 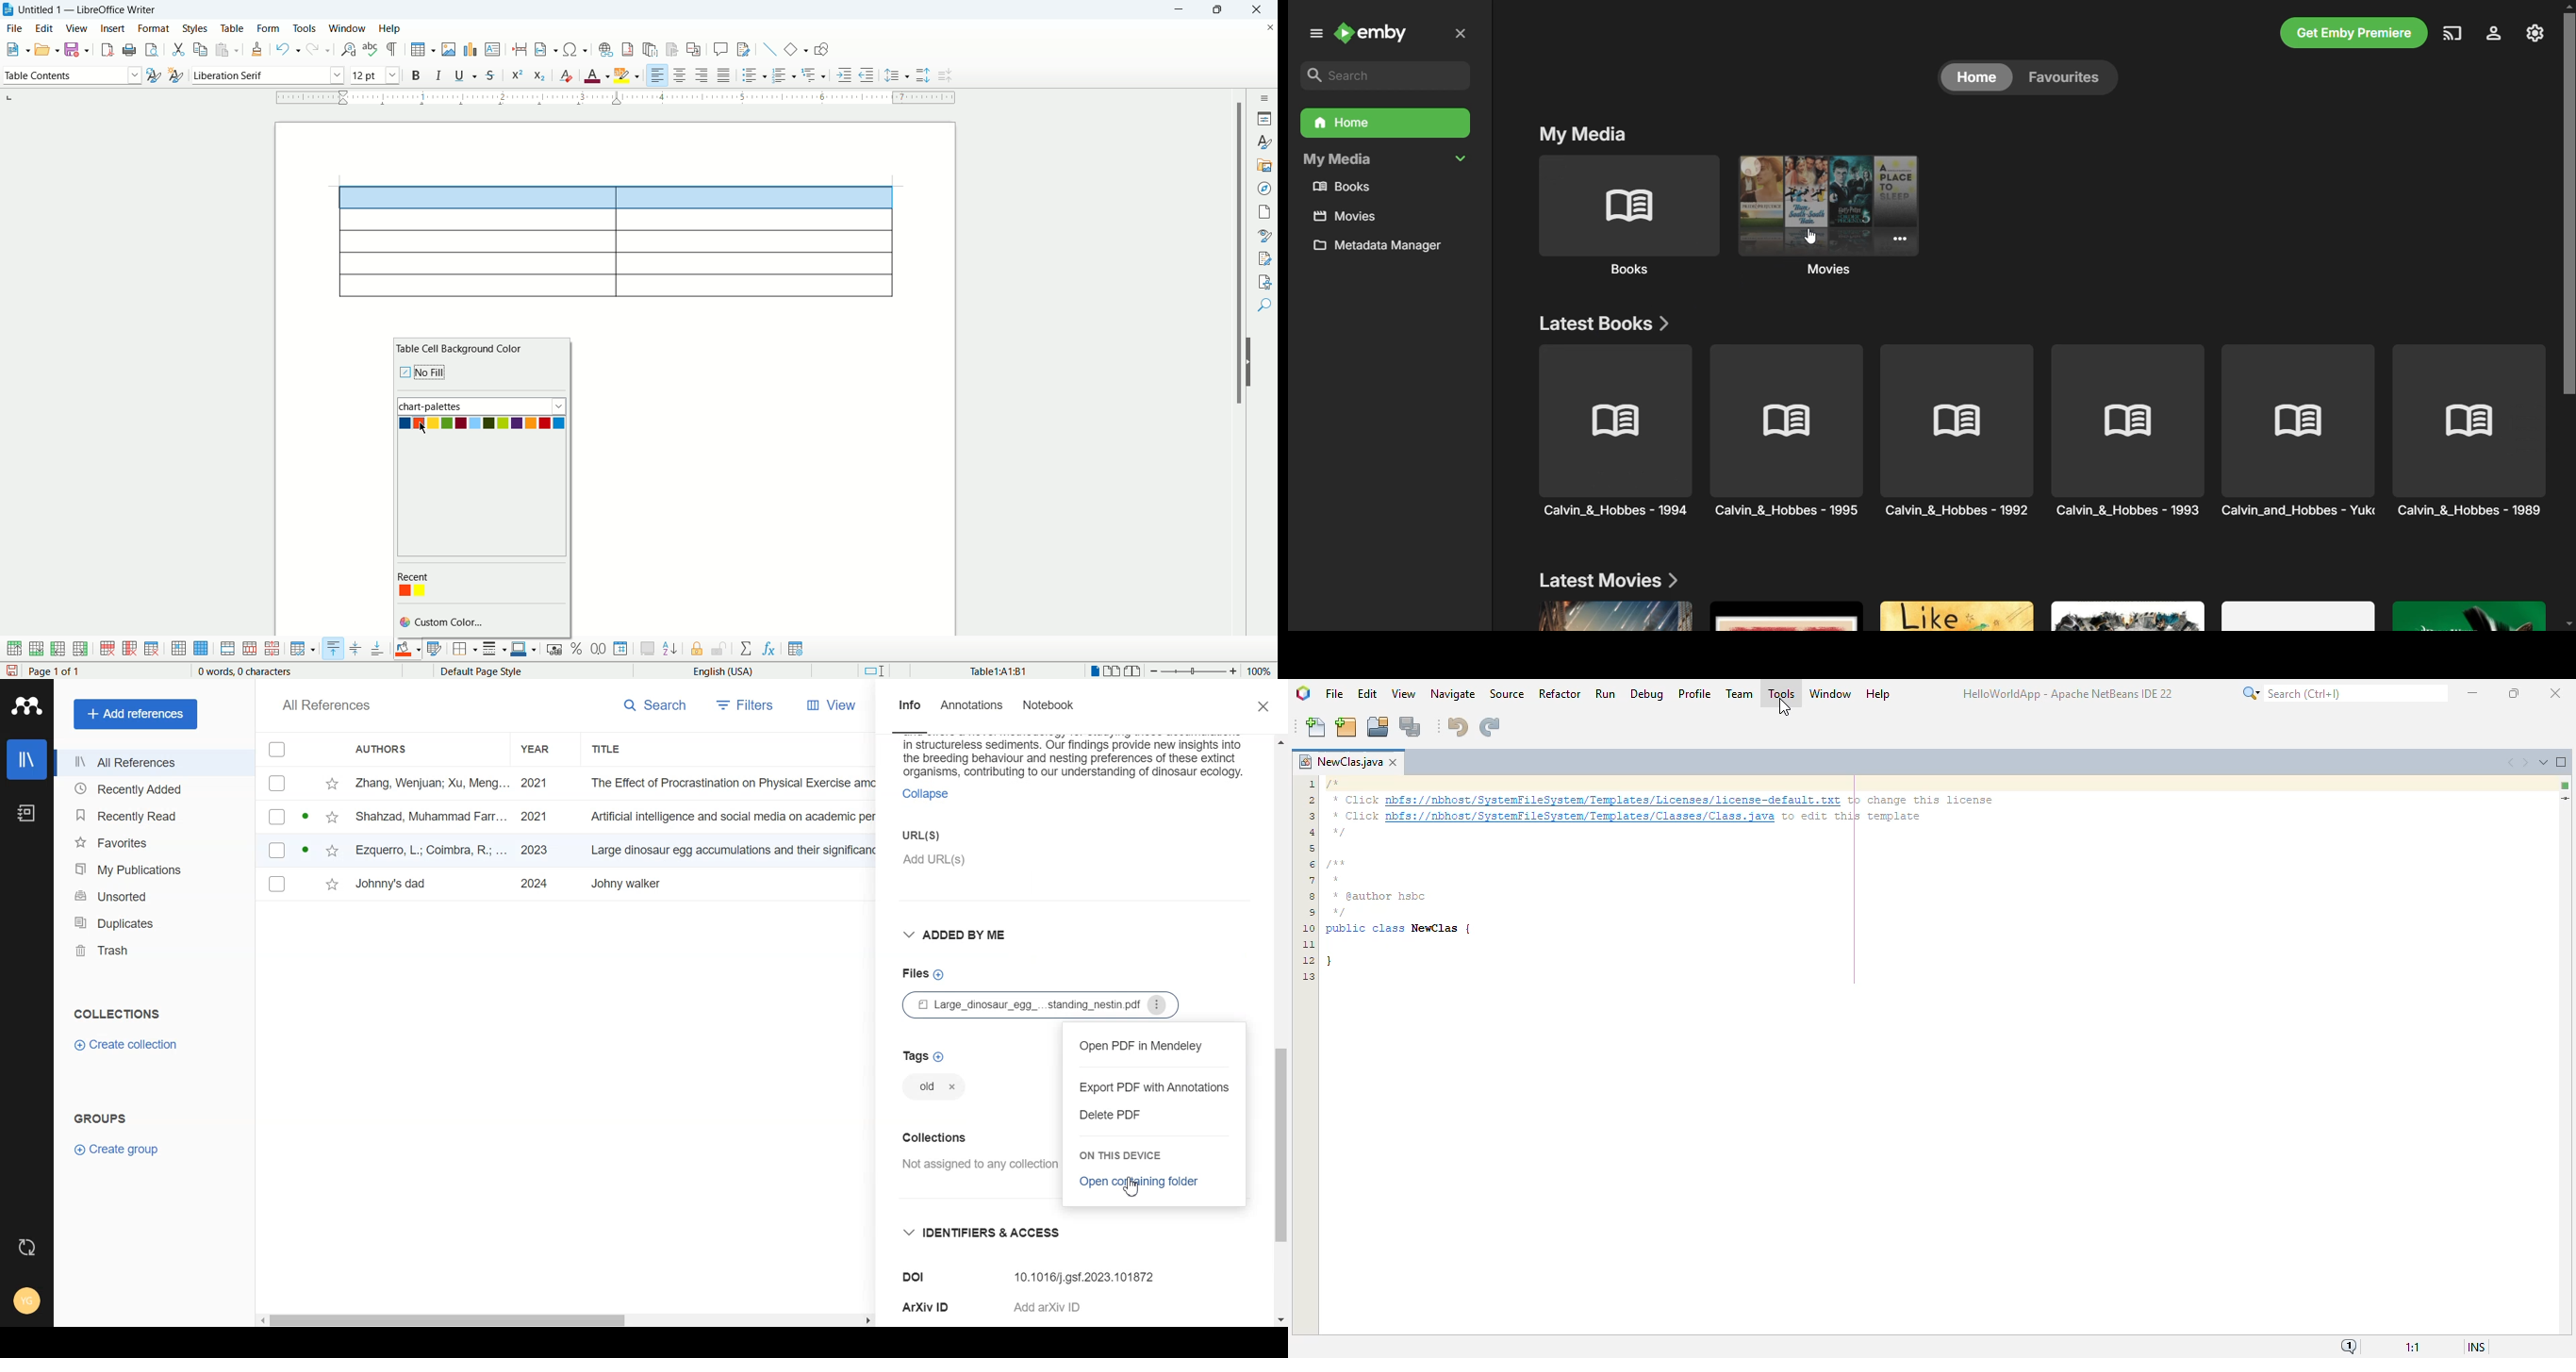 What do you see at coordinates (494, 49) in the screenshot?
I see `insert text box` at bounding box center [494, 49].